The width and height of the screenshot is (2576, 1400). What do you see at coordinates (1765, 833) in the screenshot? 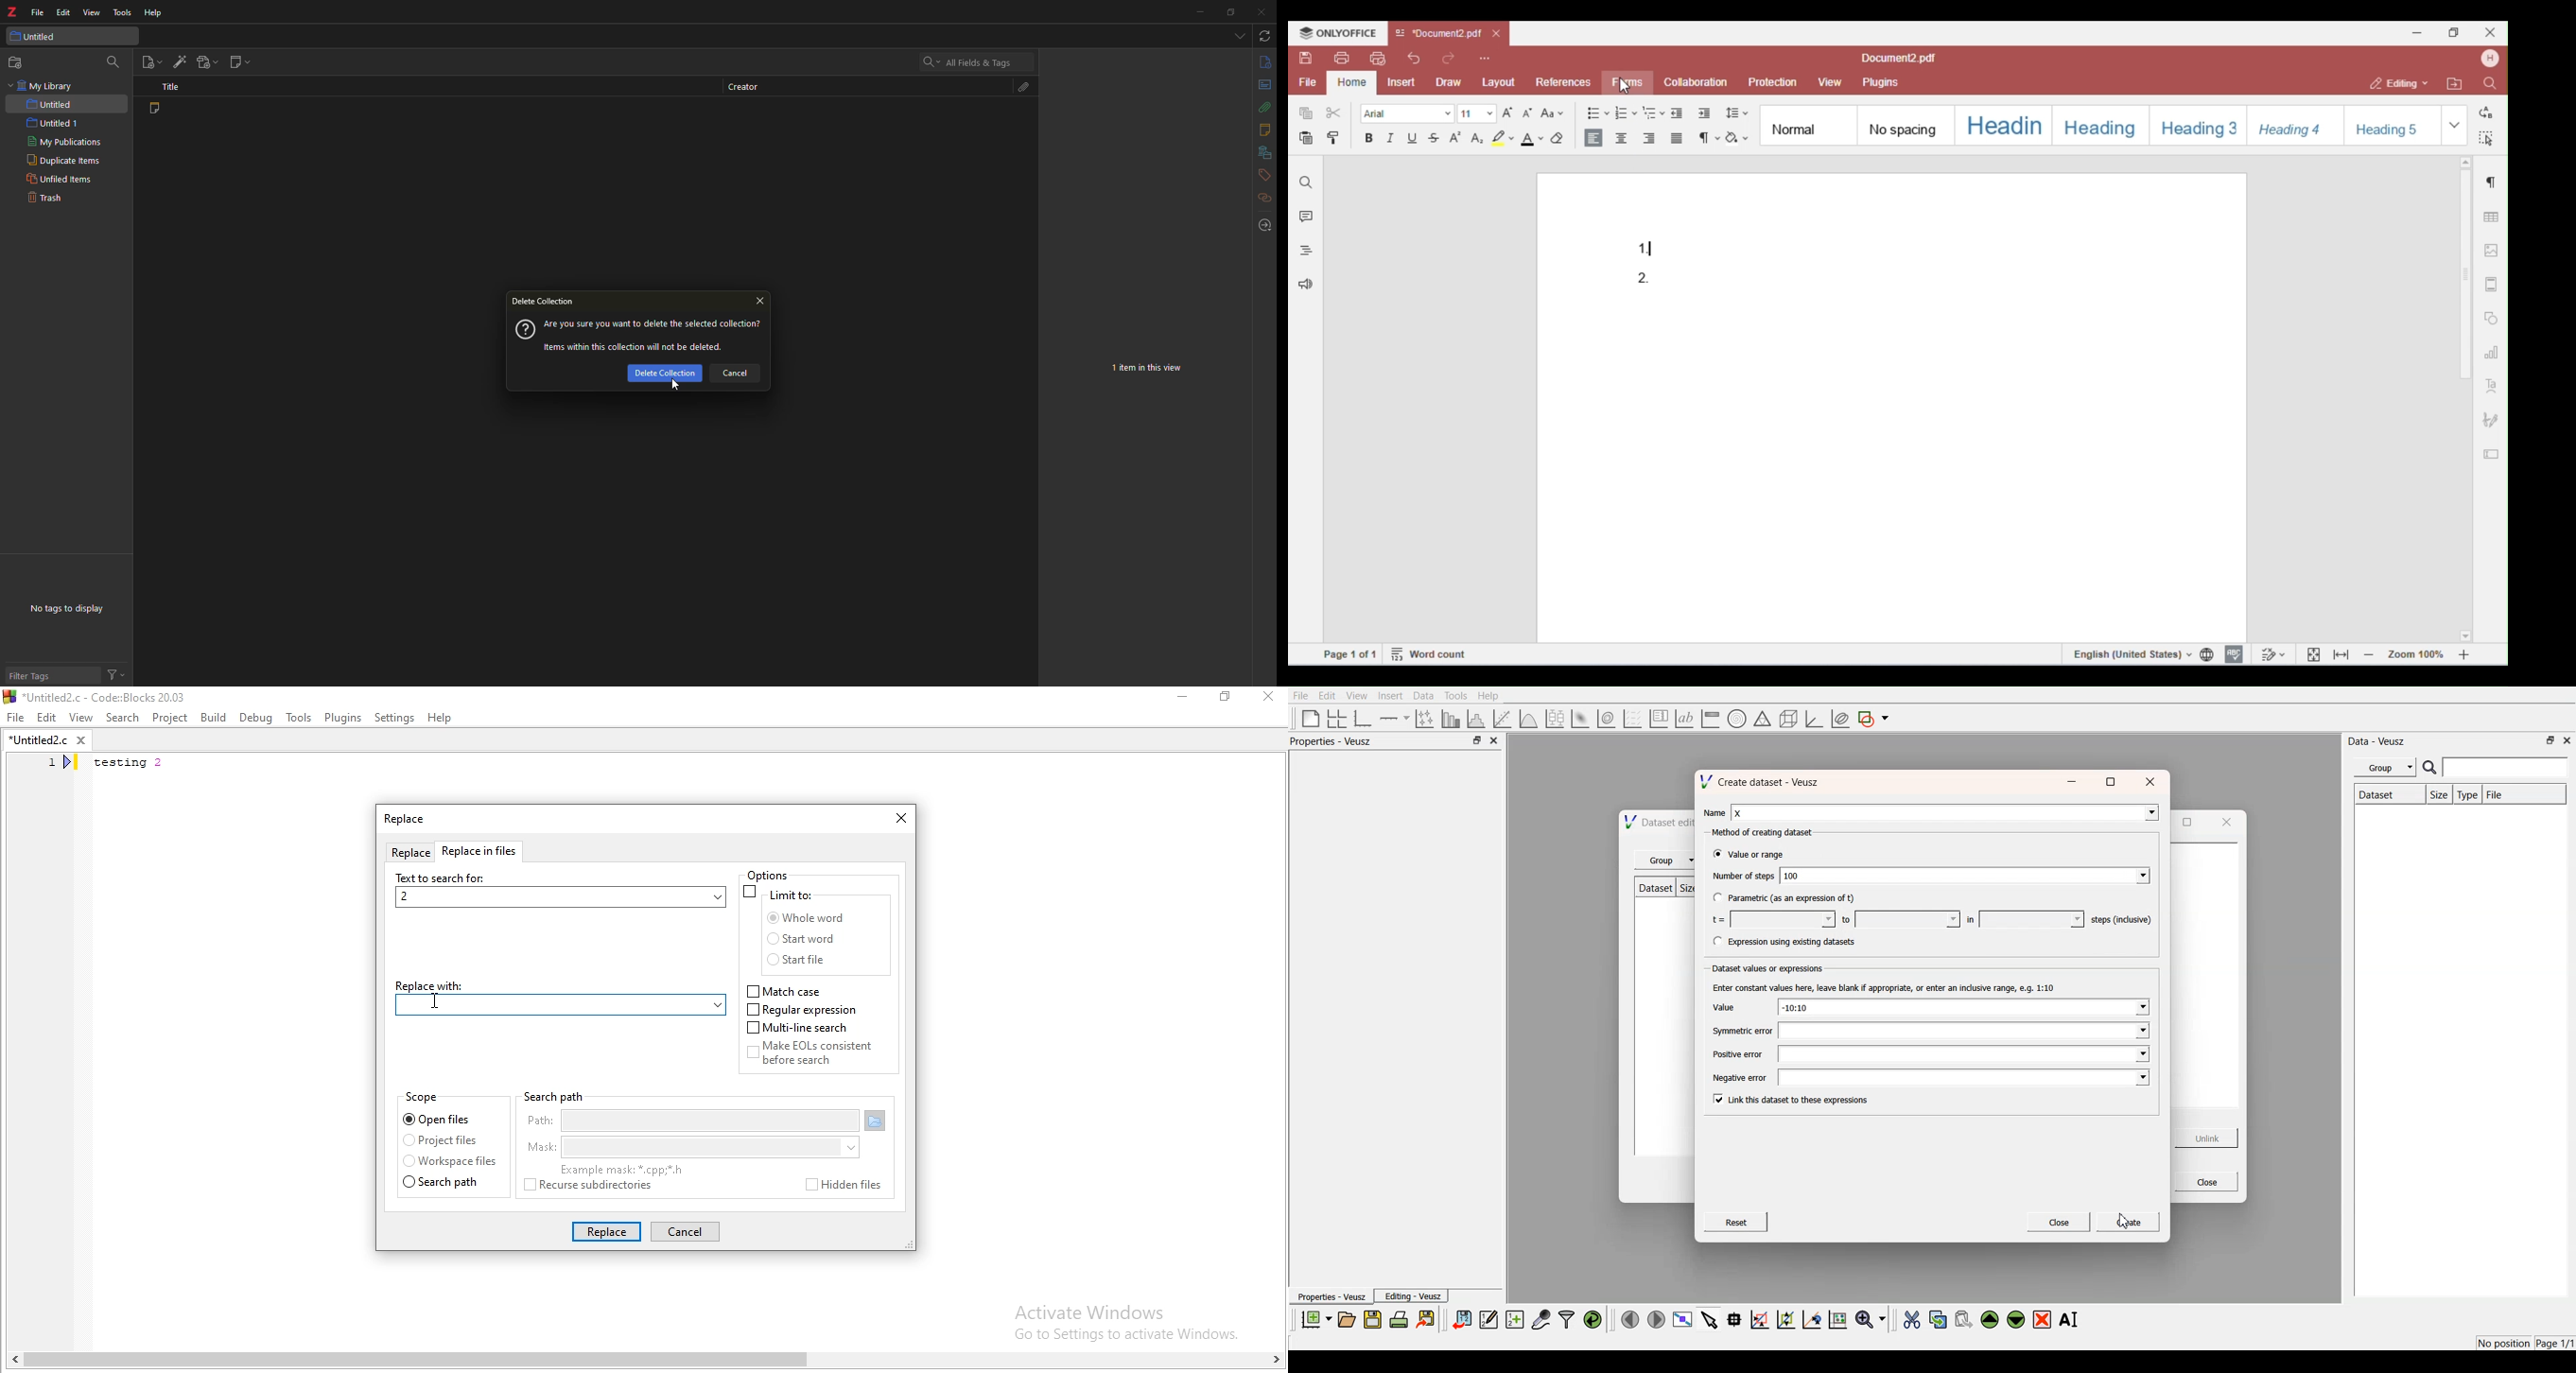
I see `-Method of creating dataset ` at bounding box center [1765, 833].